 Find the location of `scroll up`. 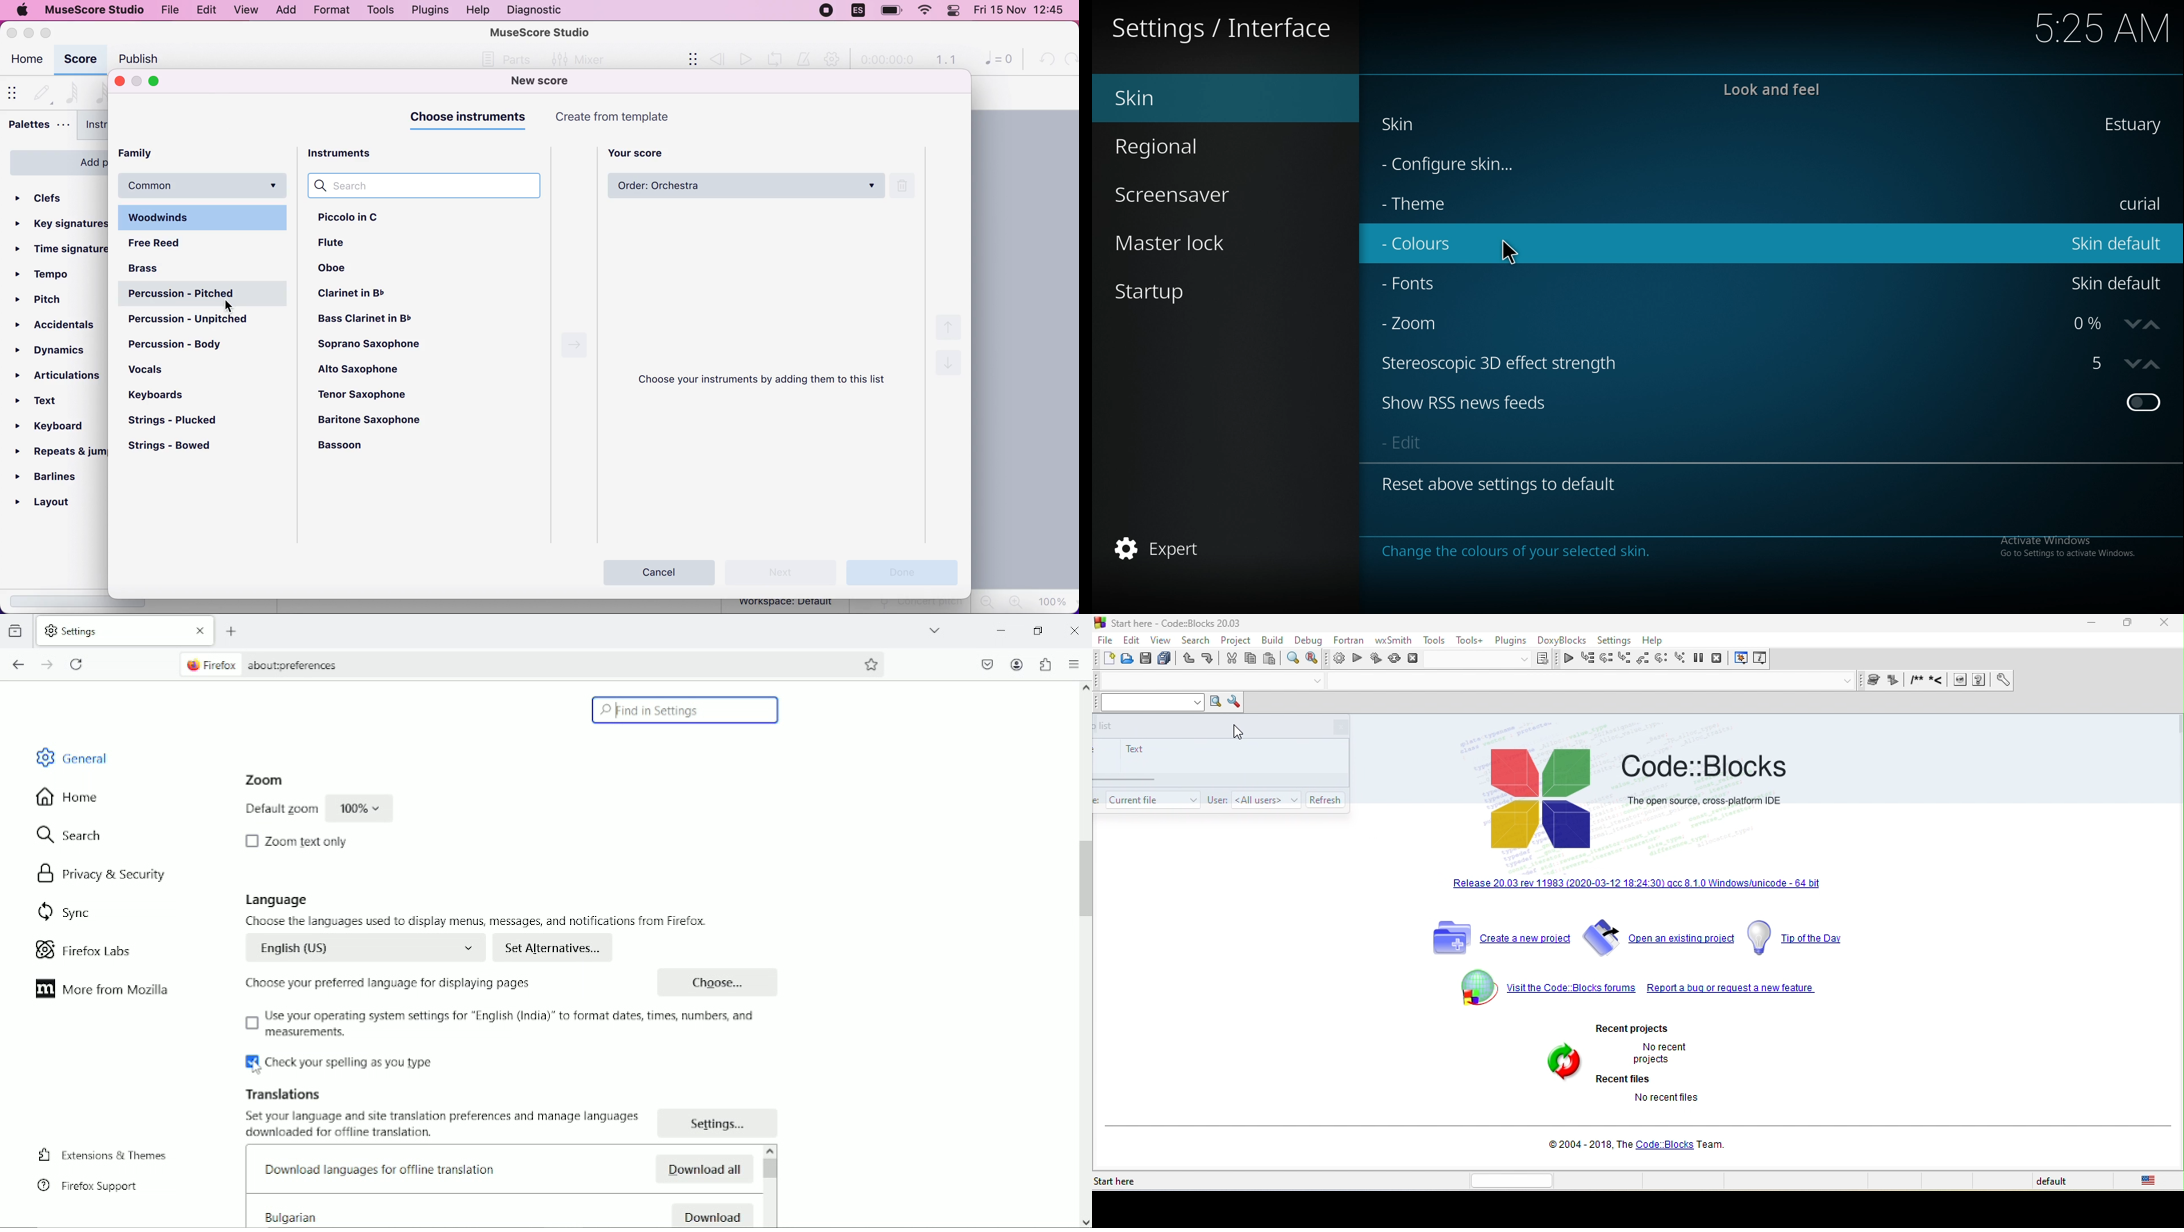

scroll up is located at coordinates (770, 1151).